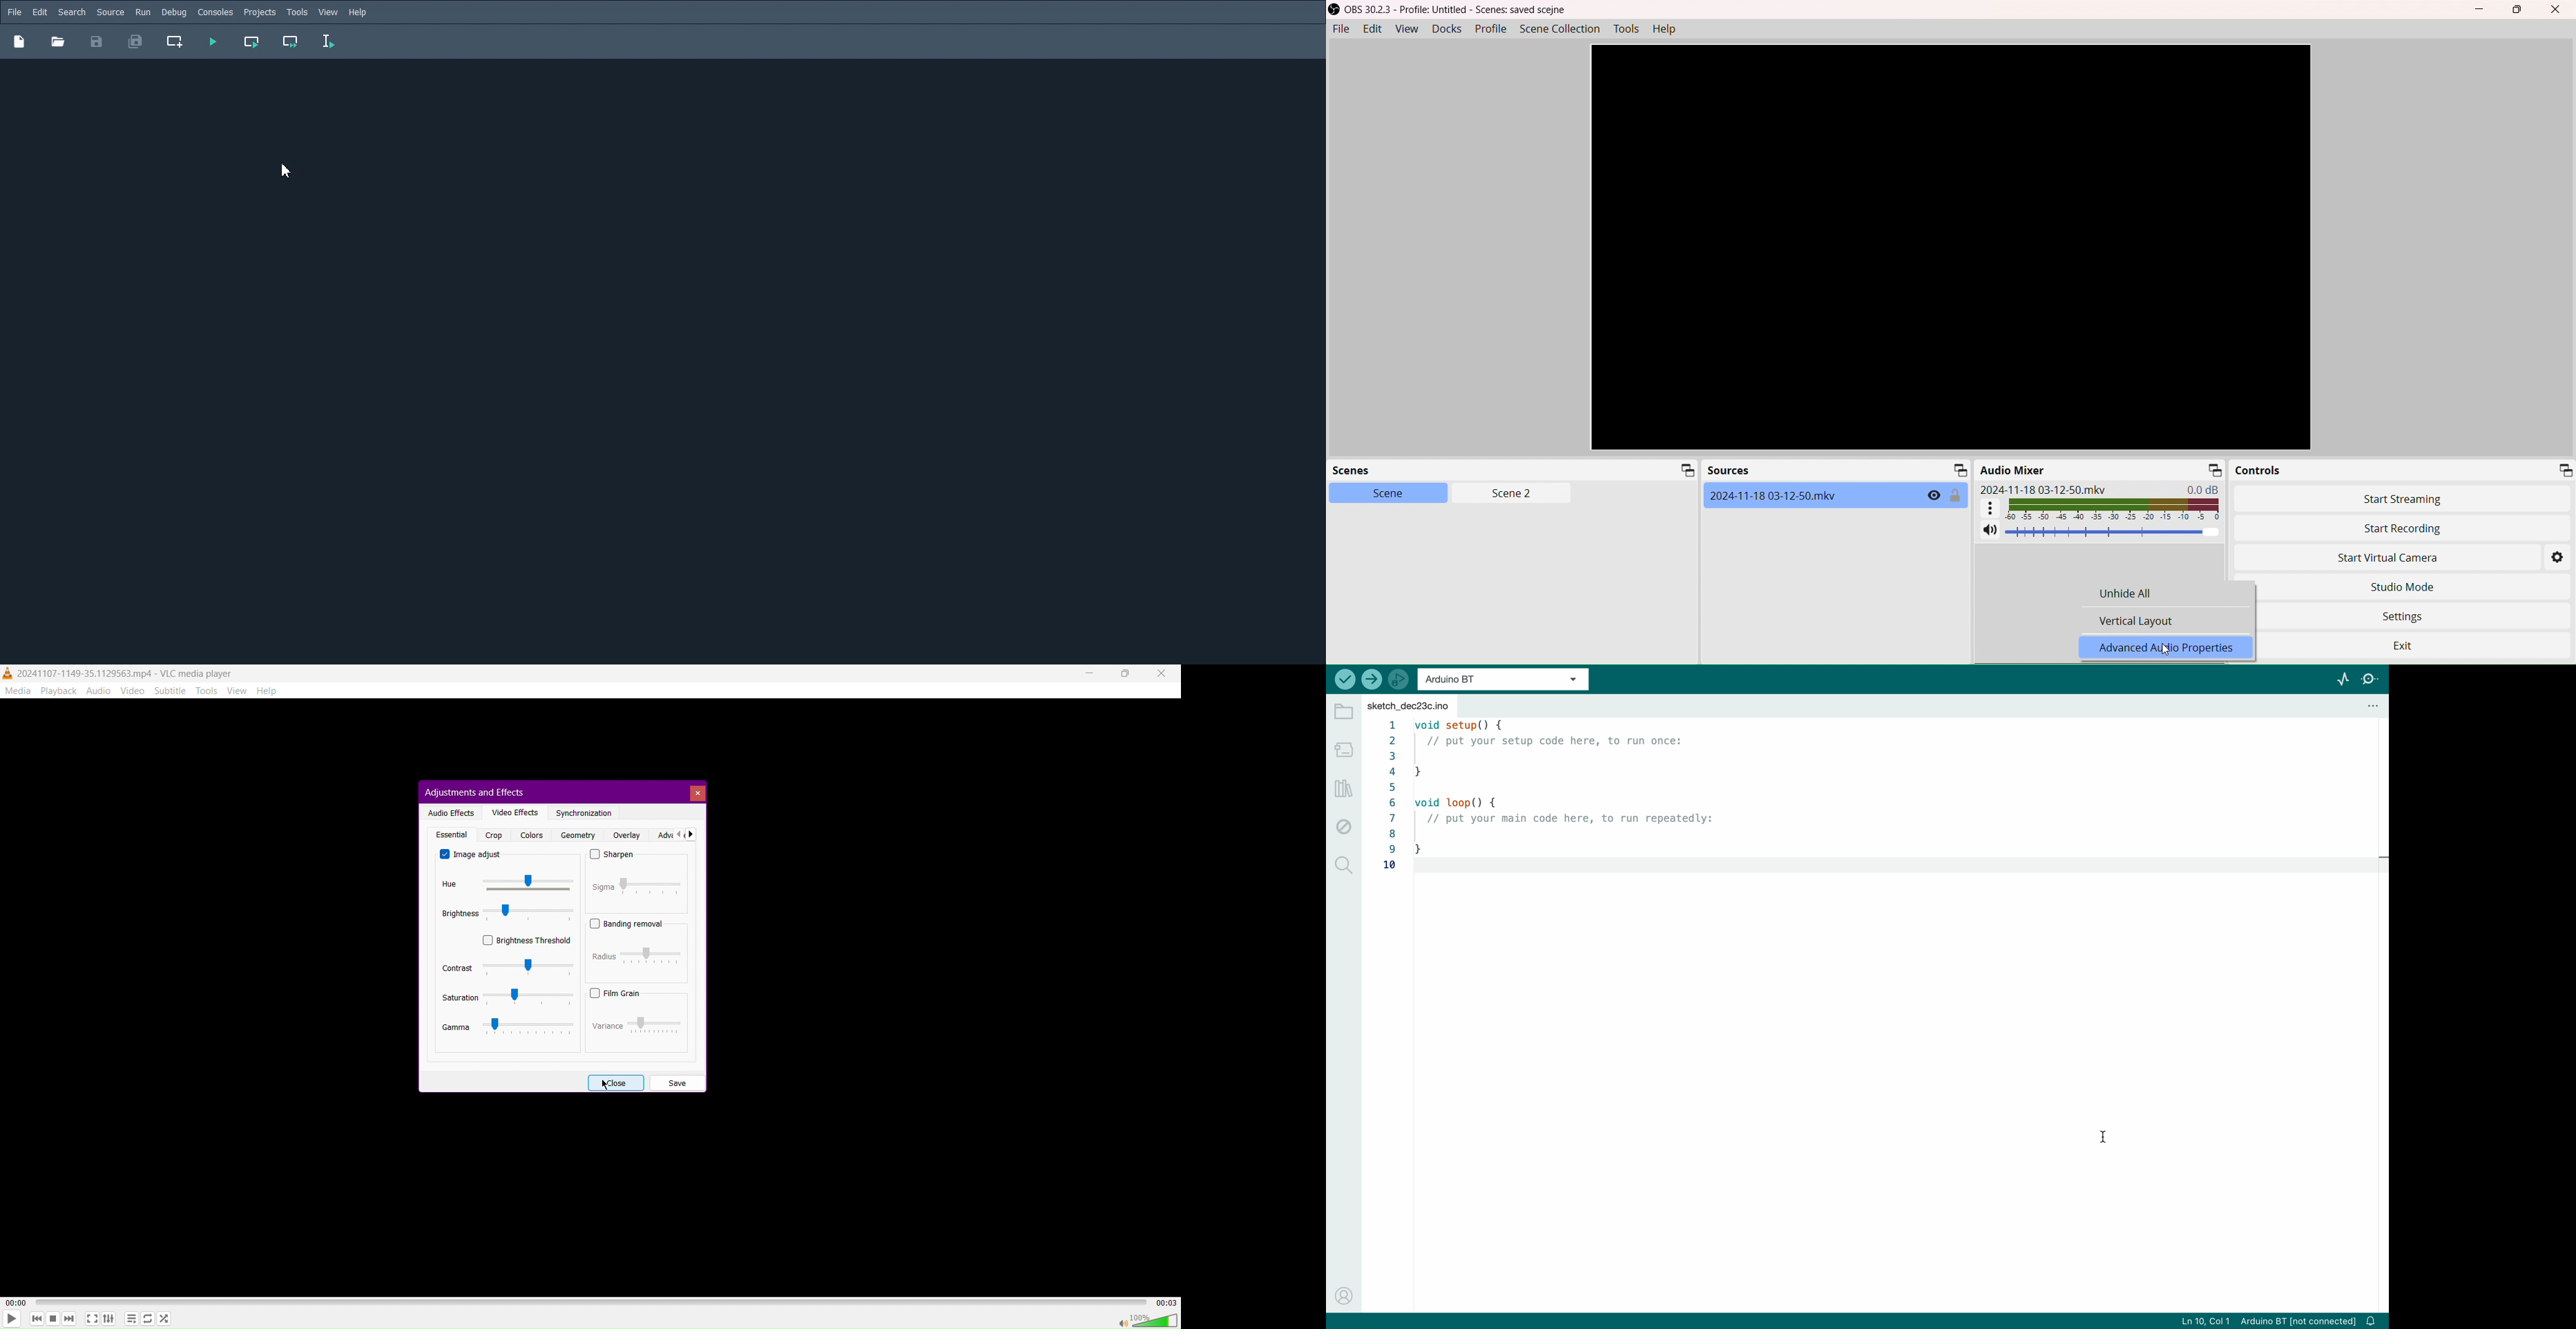 This screenshot has width=2576, height=1344. I want to click on Cursor, so click(287, 171).